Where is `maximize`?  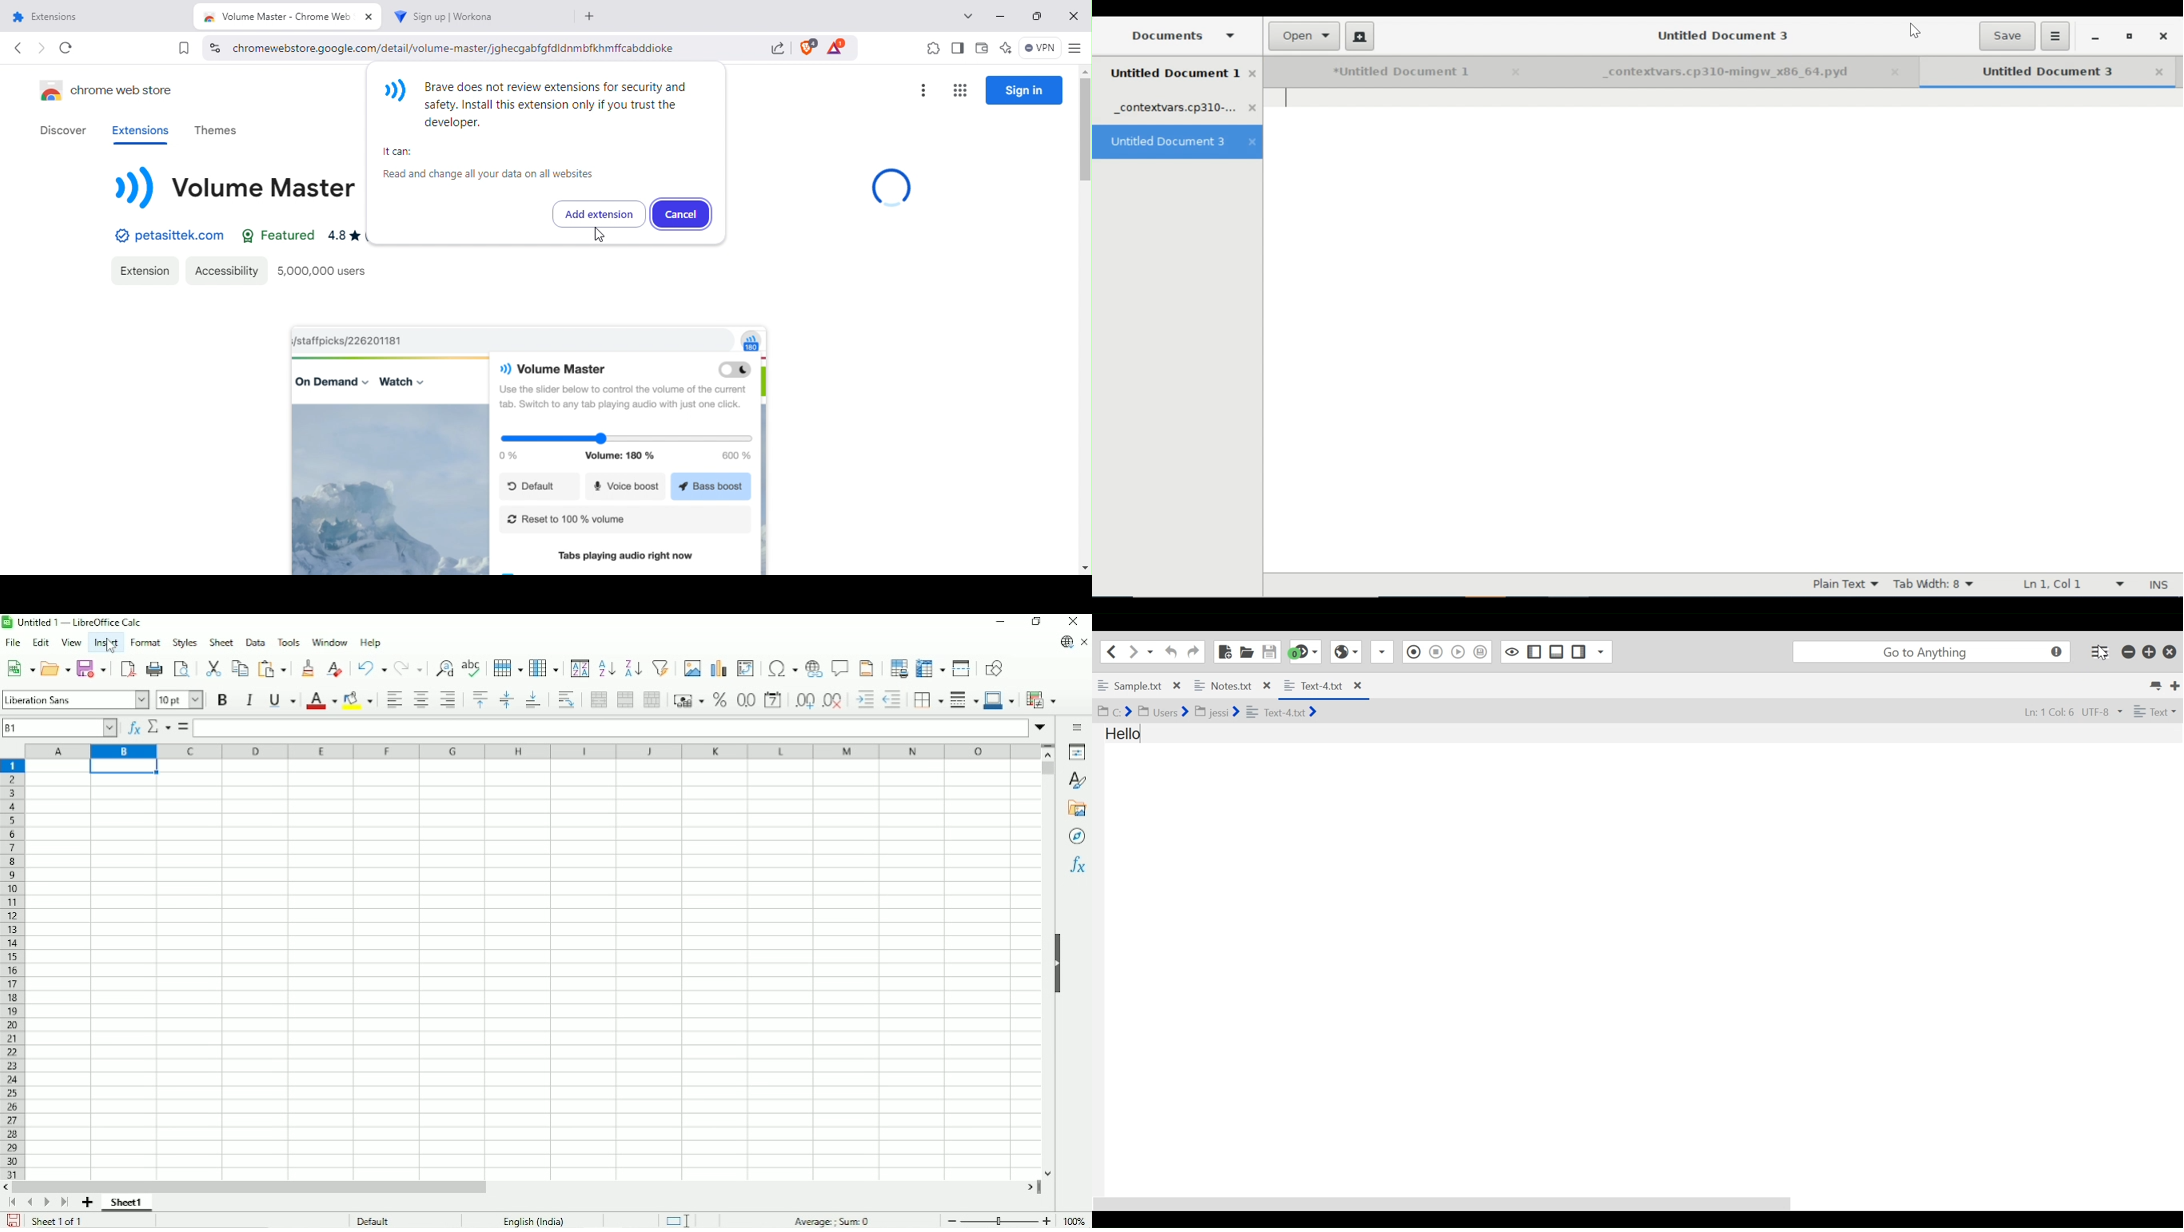
maximize is located at coordinates (1034, 14).